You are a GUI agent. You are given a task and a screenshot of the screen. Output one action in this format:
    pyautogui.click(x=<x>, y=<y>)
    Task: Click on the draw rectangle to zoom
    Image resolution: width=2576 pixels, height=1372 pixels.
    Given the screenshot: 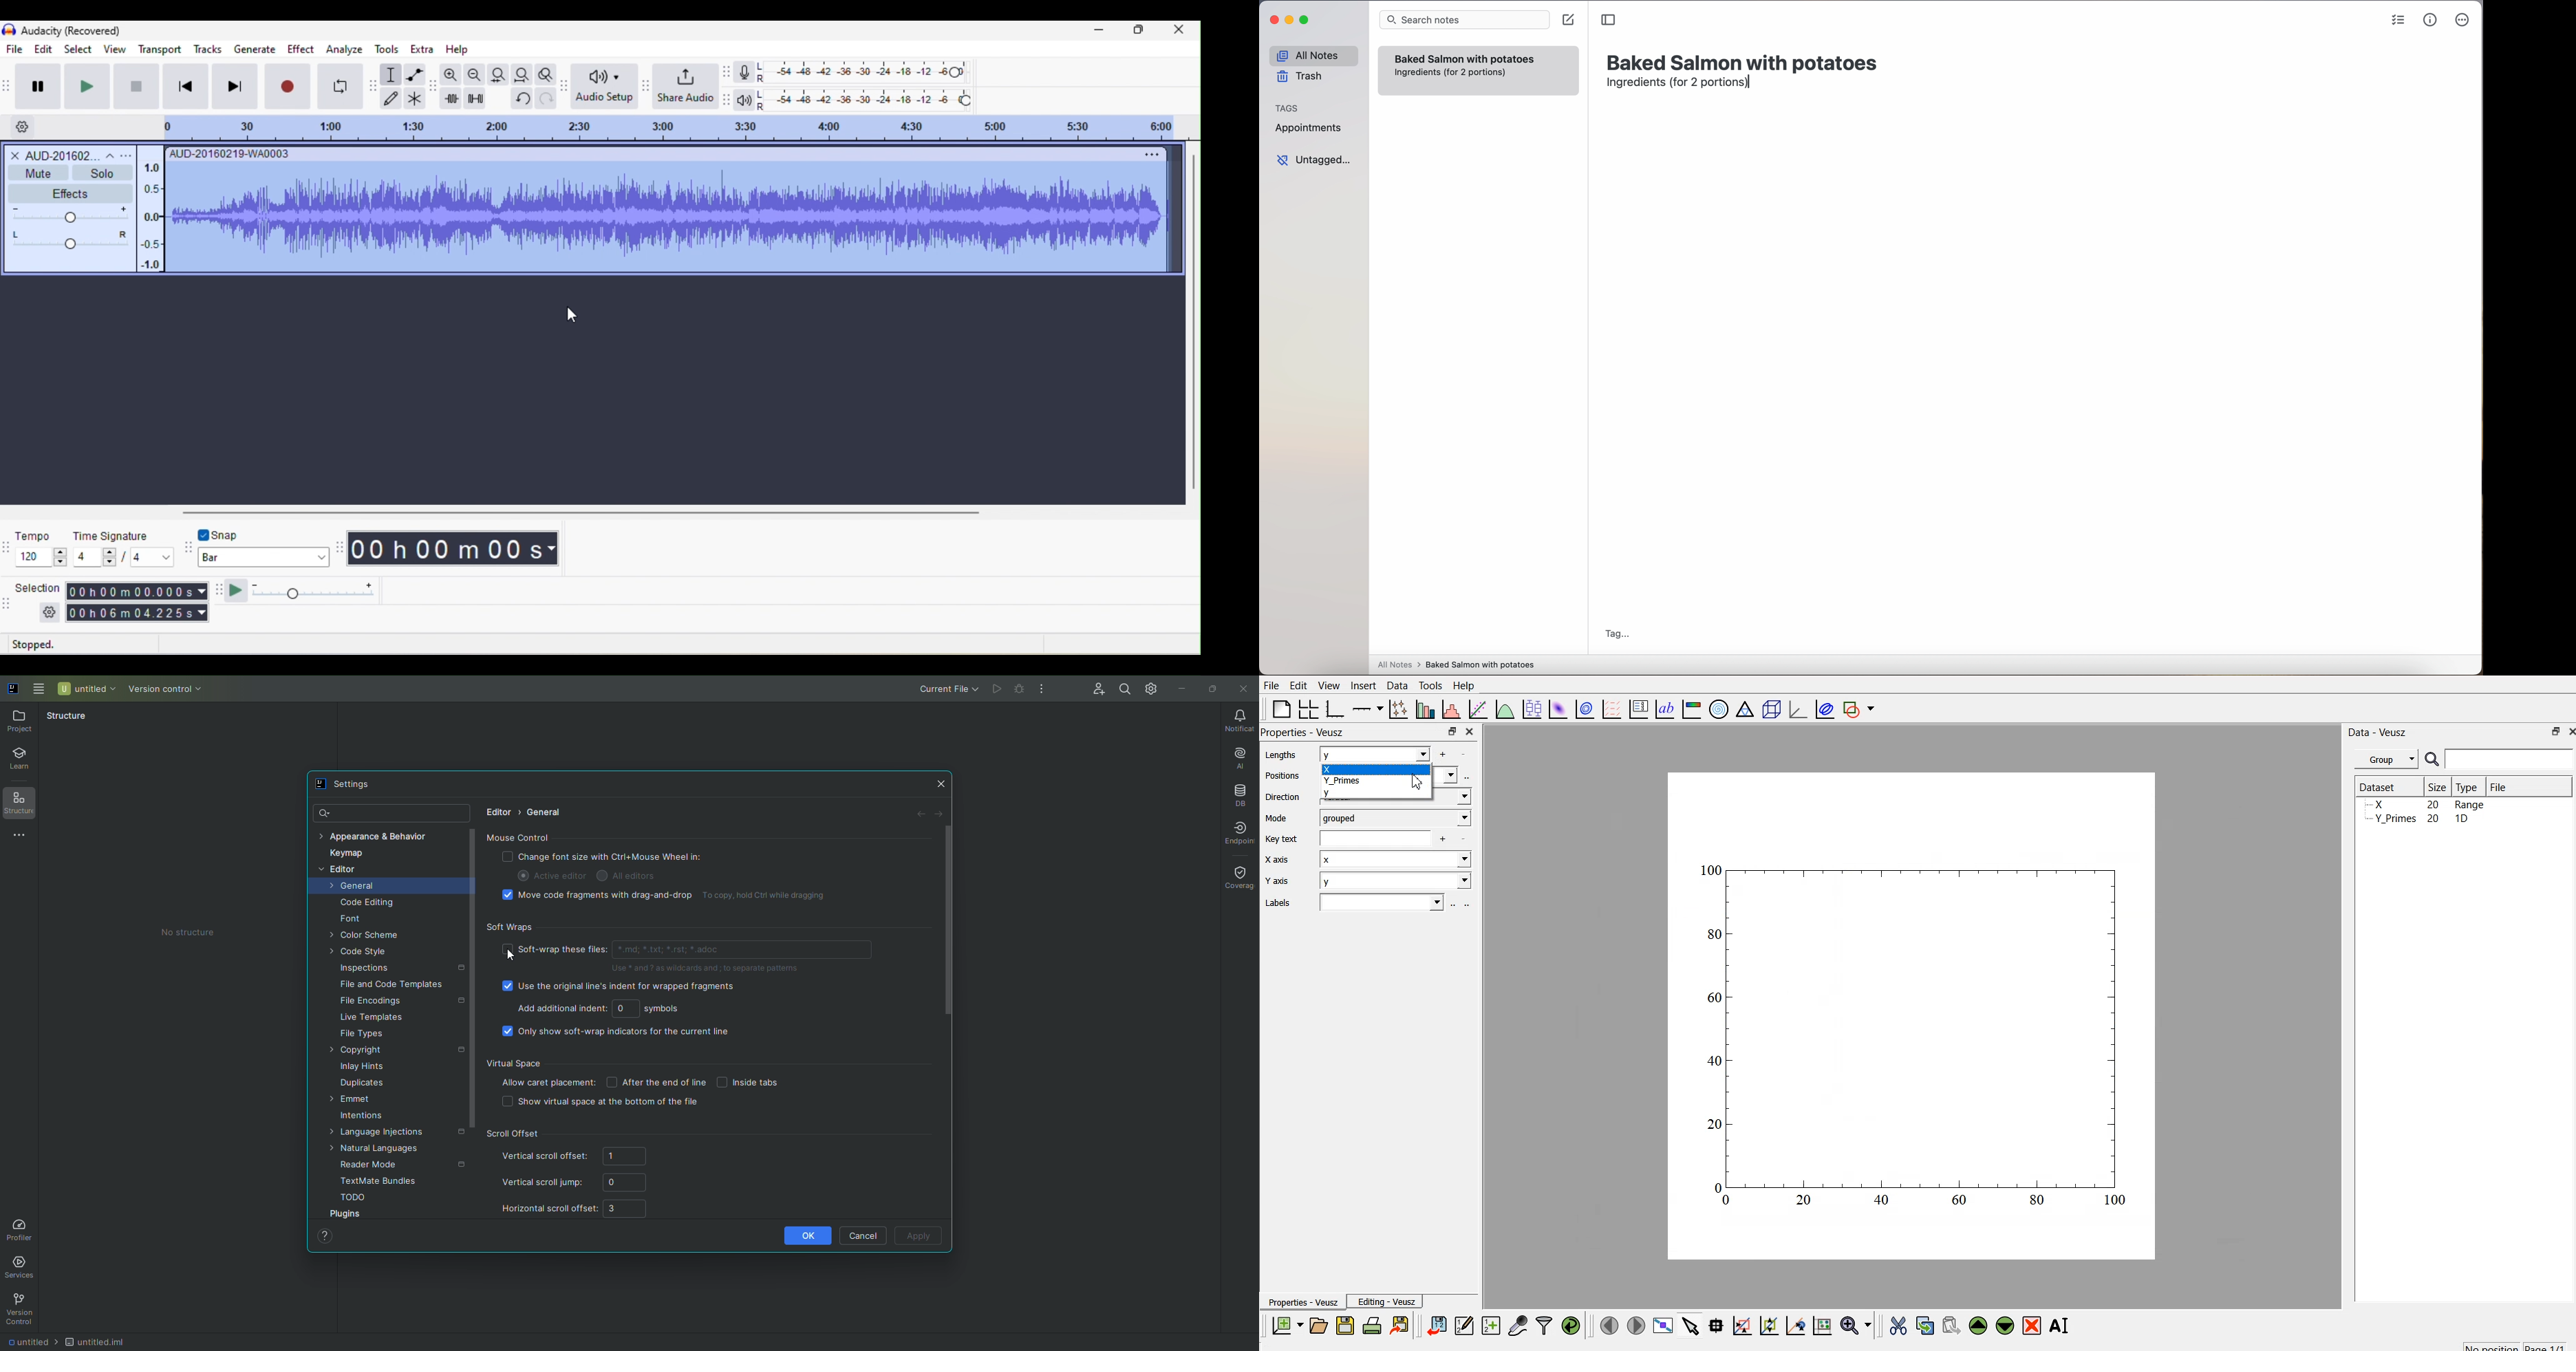 What is the action you would take?
    pyautogui.click(x=1741, y=1325)
    